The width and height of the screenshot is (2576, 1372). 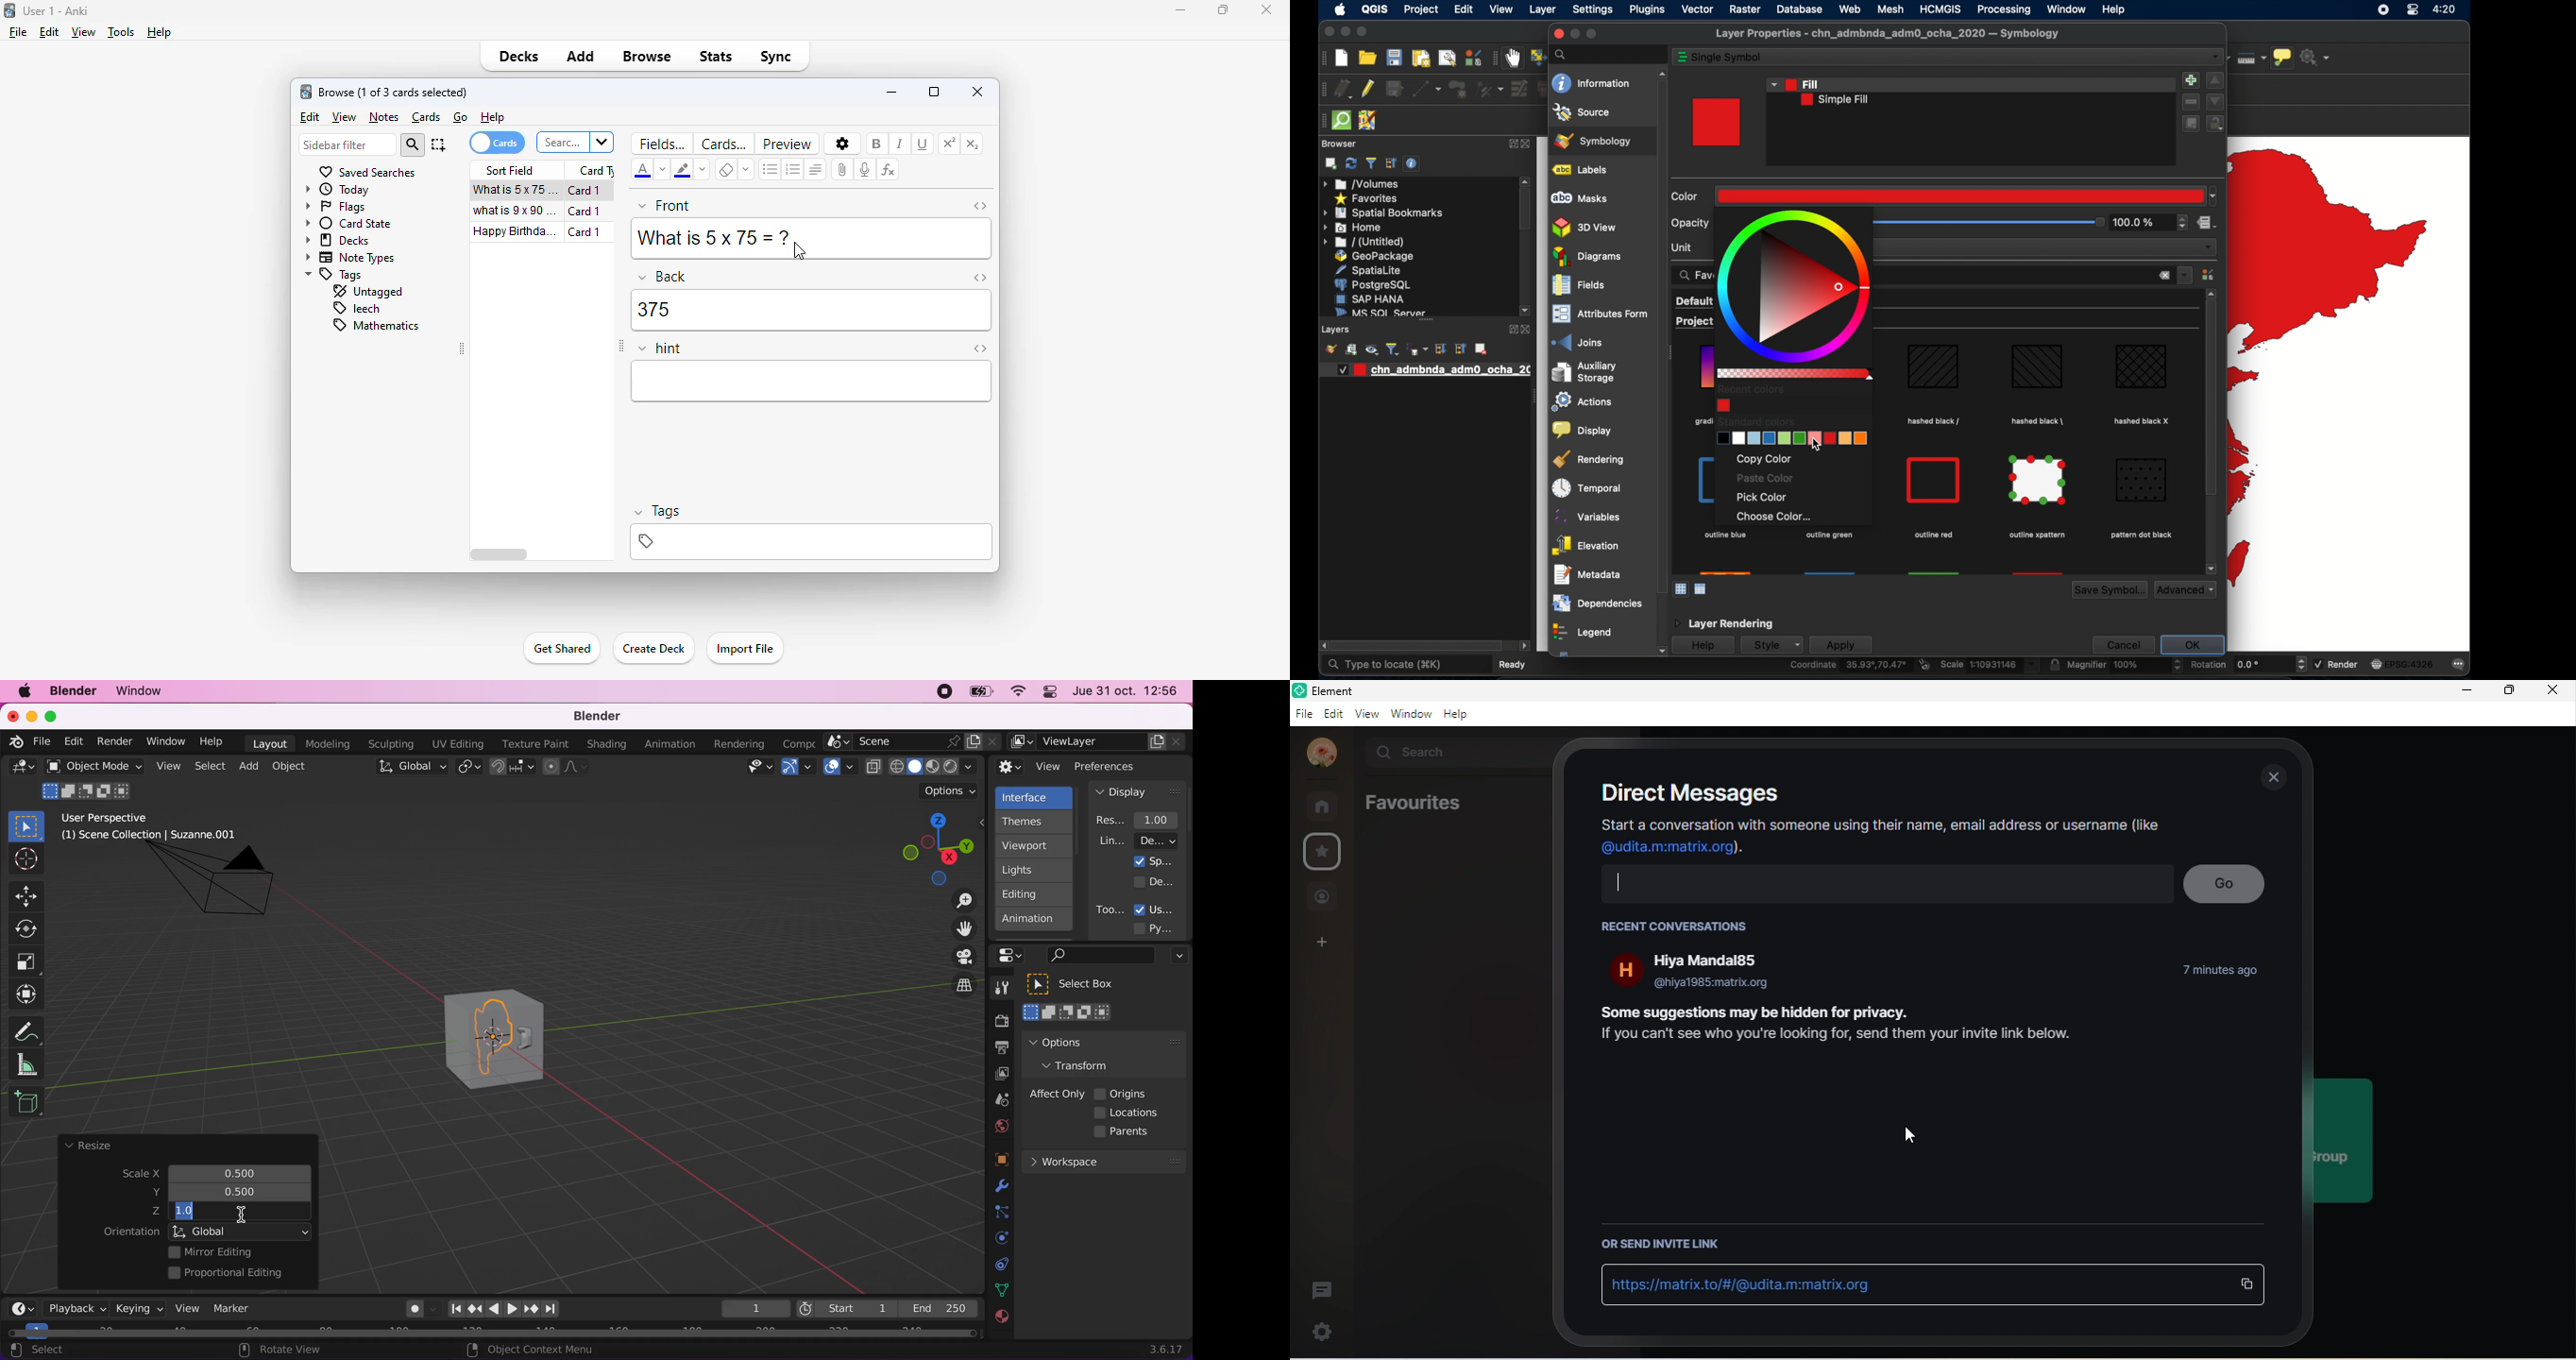 I want to click on metadata, so click(x=1588, y=574).